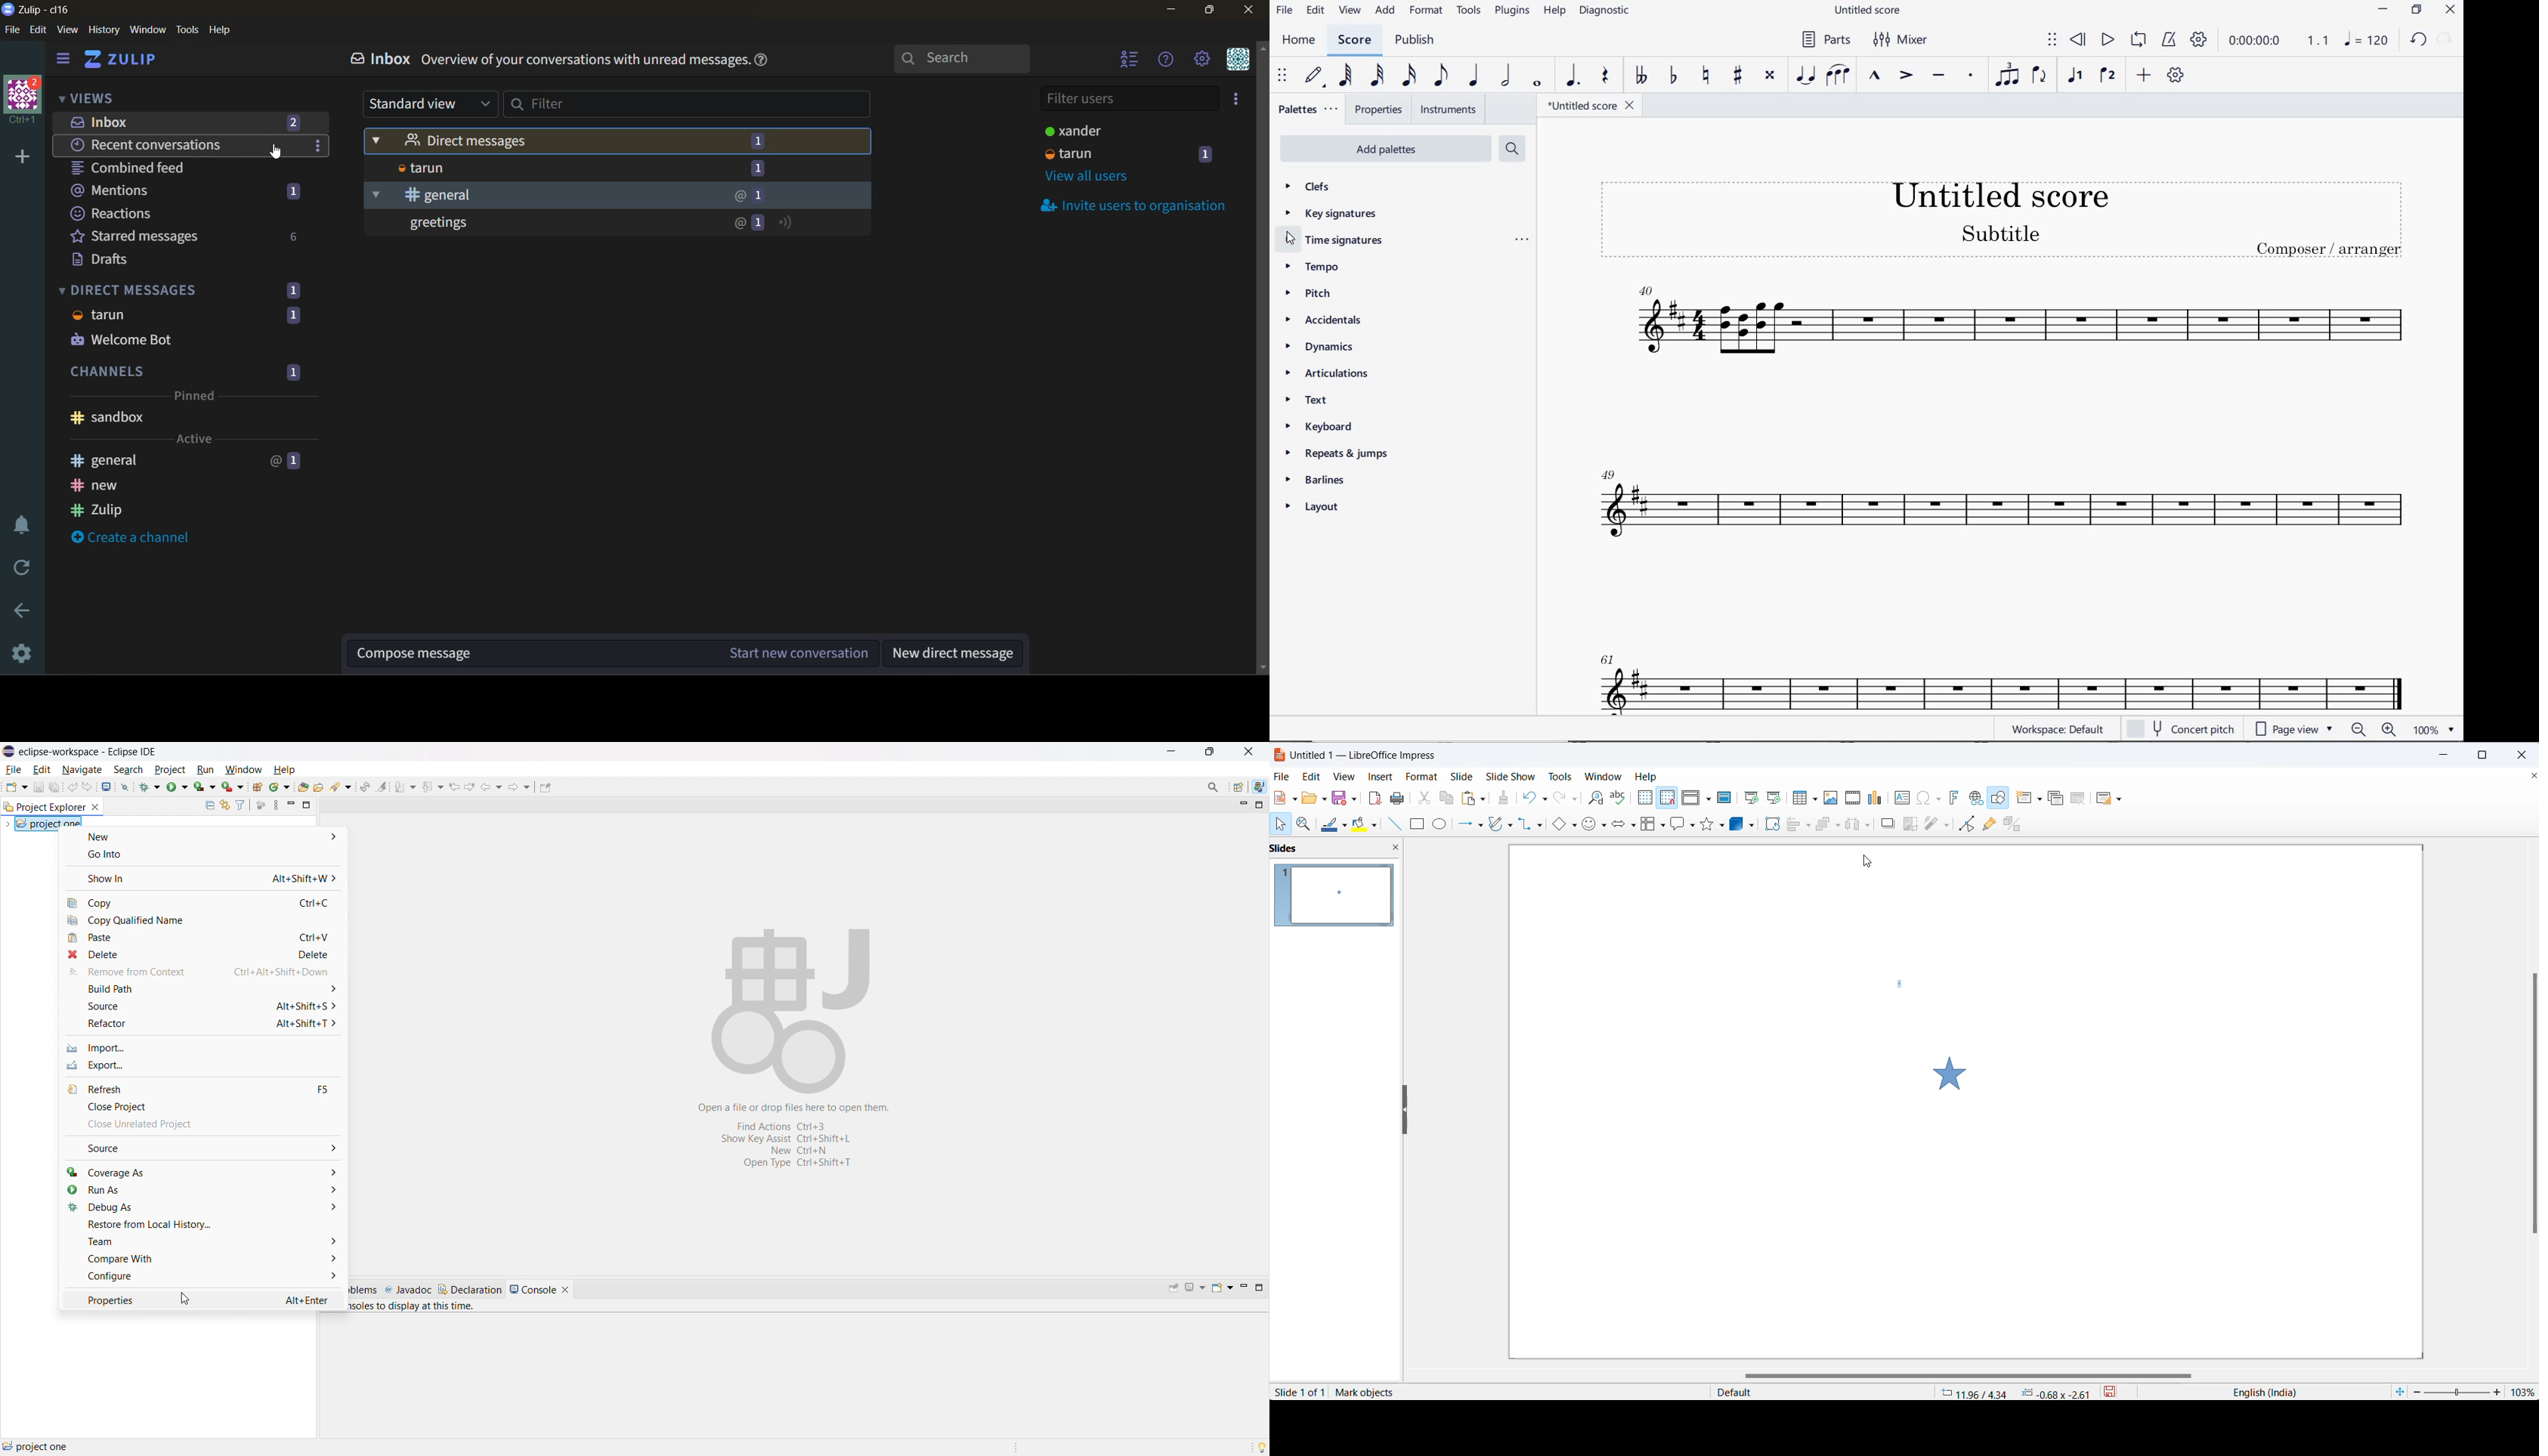 This screenshot has width=2548, height=1456. What do you see at coordinates (316, 144) in the screenshot?
I see `option` at bounding box center [316, 144].